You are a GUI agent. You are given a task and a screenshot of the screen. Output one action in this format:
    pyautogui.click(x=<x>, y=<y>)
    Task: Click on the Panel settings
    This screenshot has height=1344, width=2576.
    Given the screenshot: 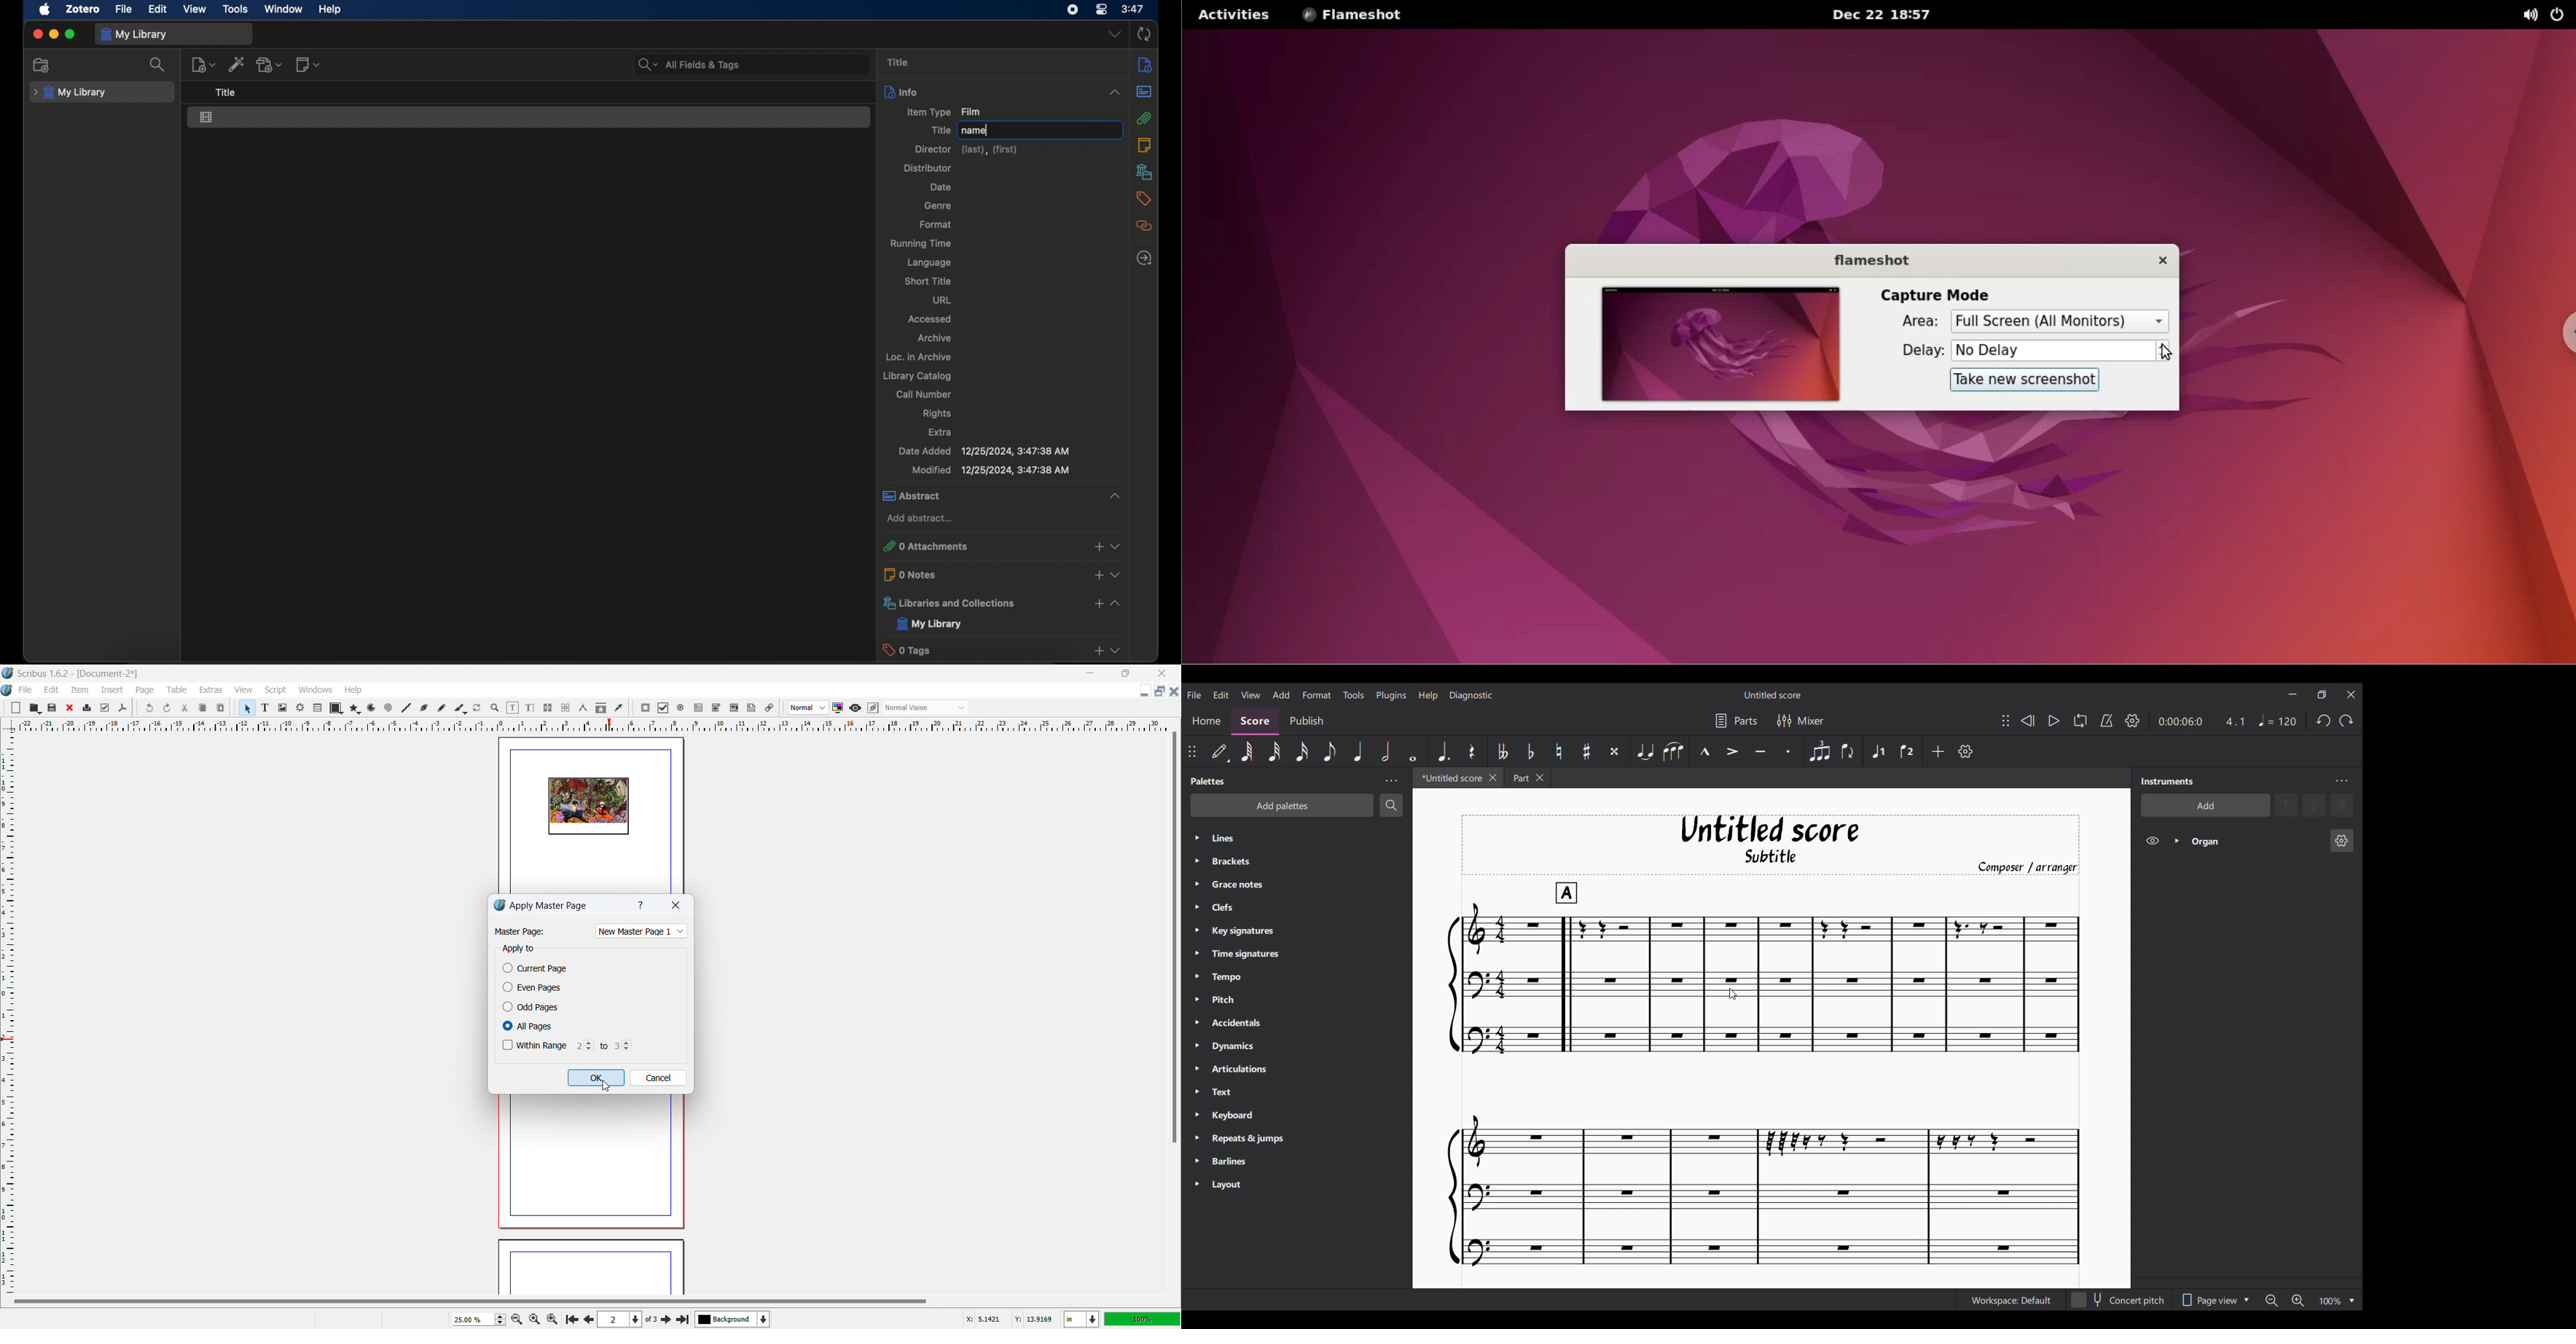 What is the action you would take?
    pyautogui.click(x=1391, y=781)
    